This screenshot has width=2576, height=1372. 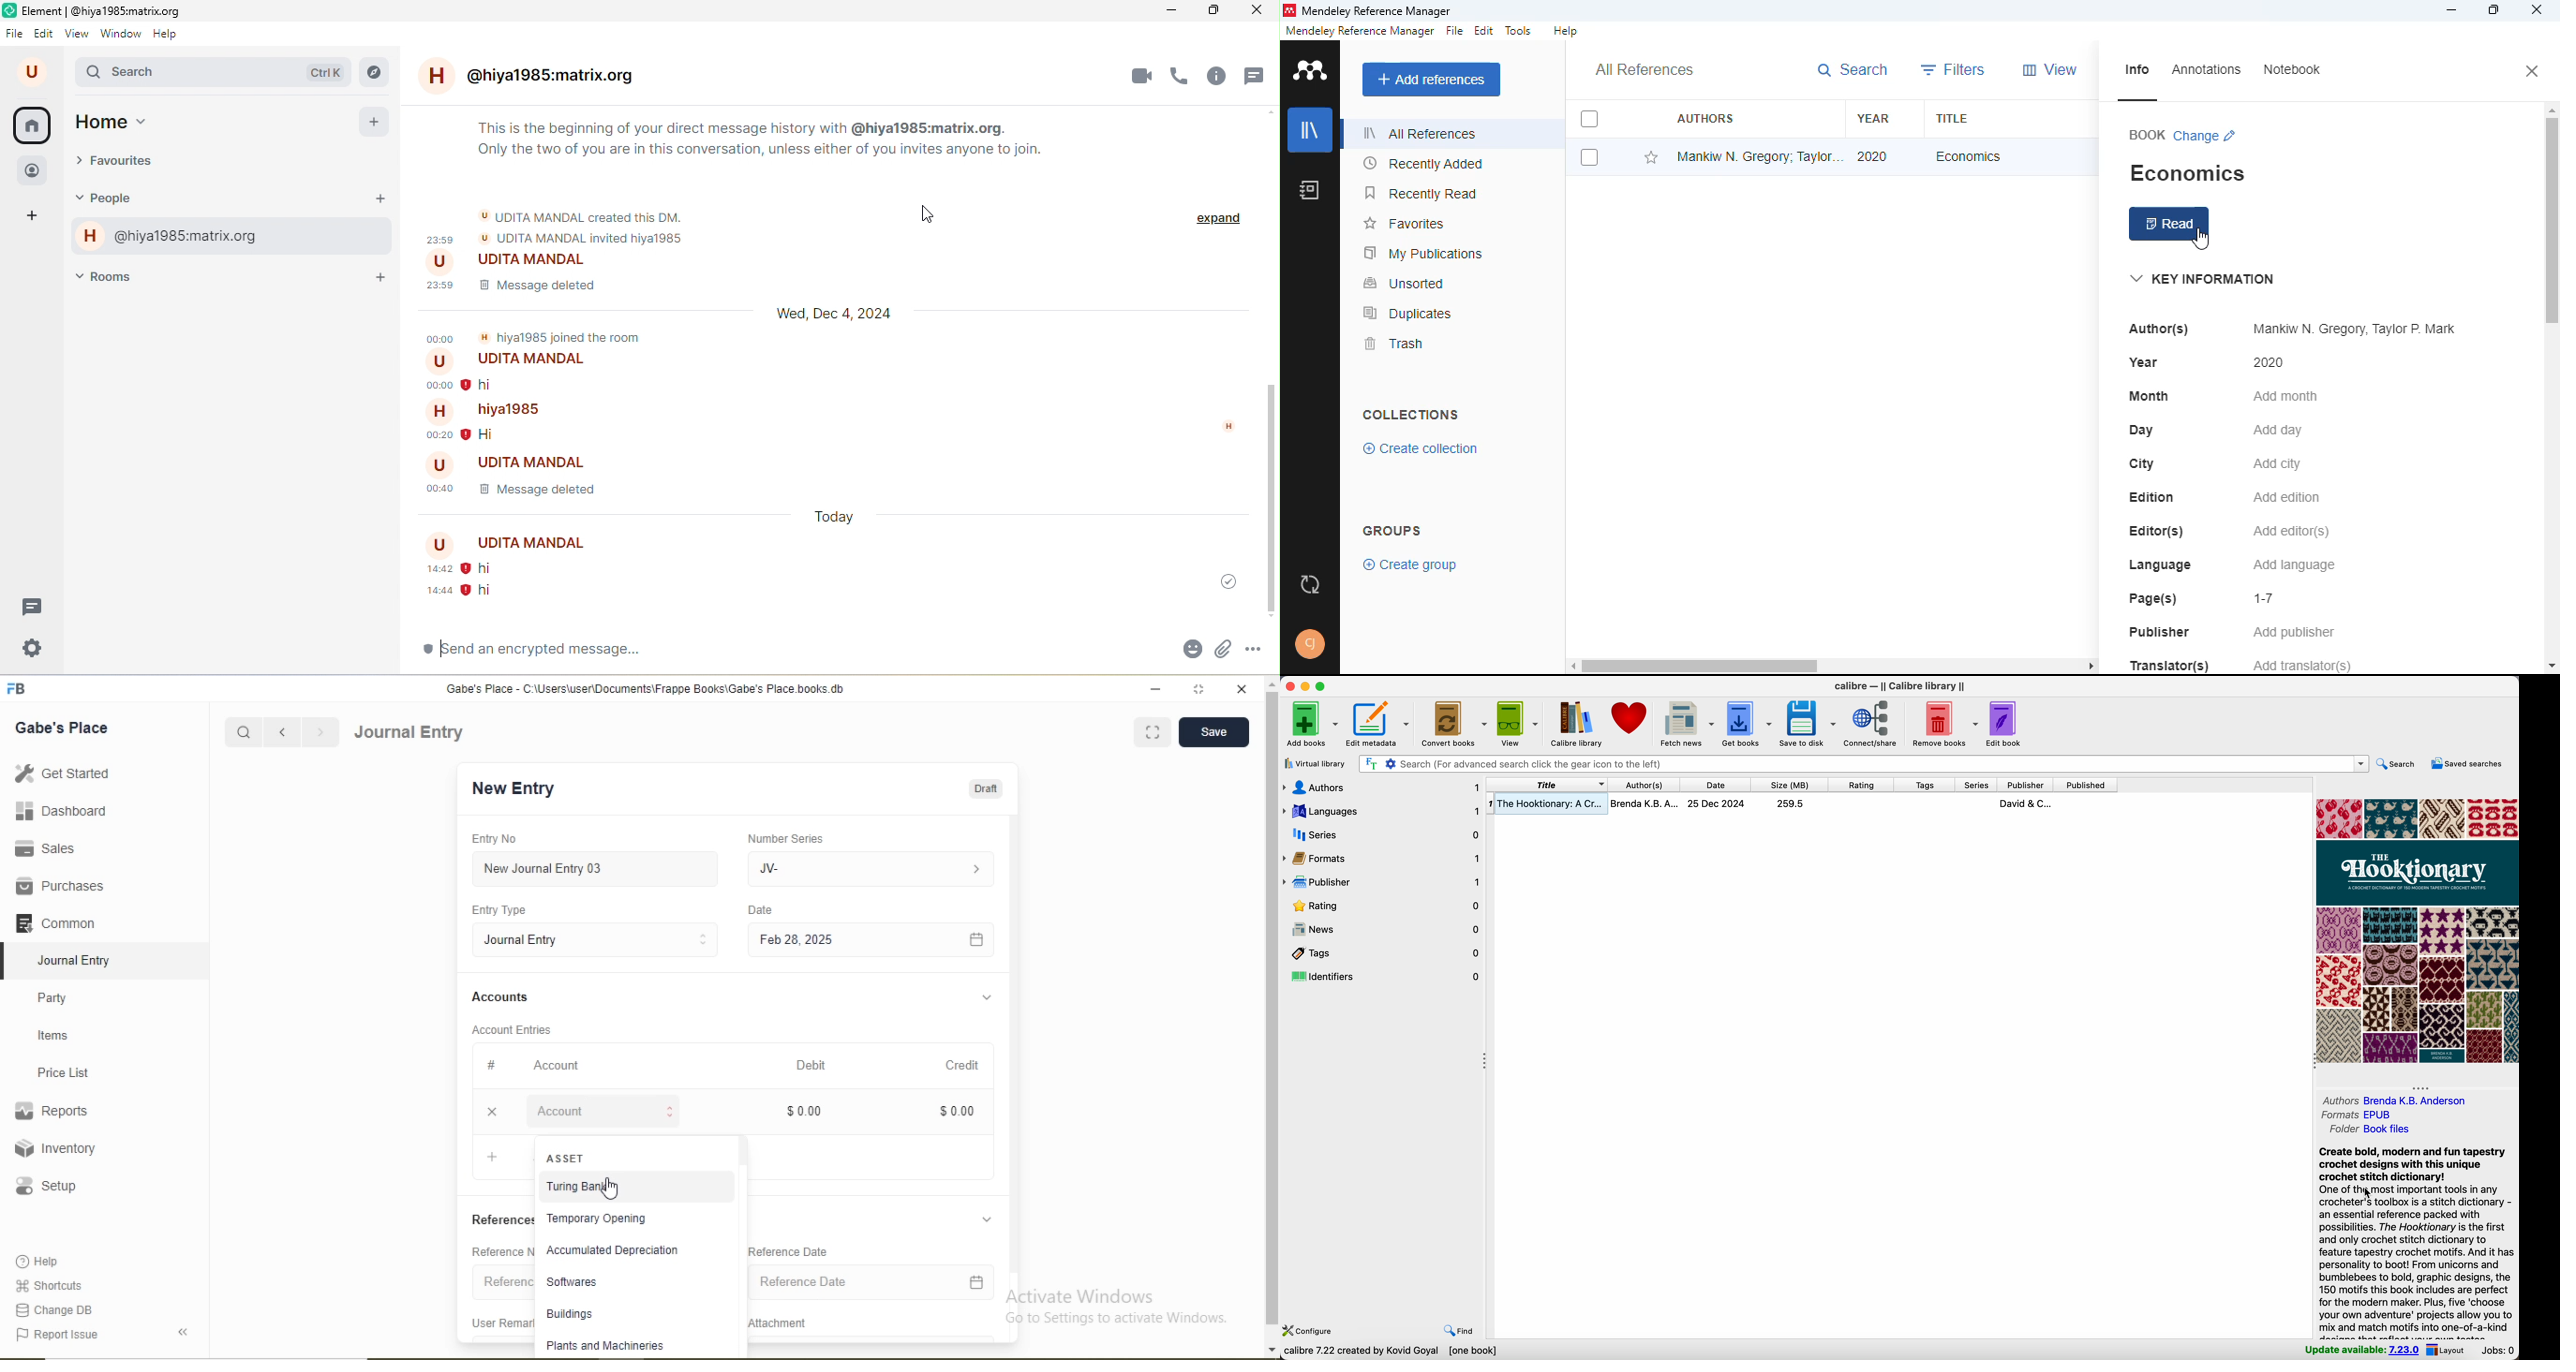 What do you see at coordinates (504, 1282) in the screenshot?
I see `Reference Number` at bounding box center [504, 1282].